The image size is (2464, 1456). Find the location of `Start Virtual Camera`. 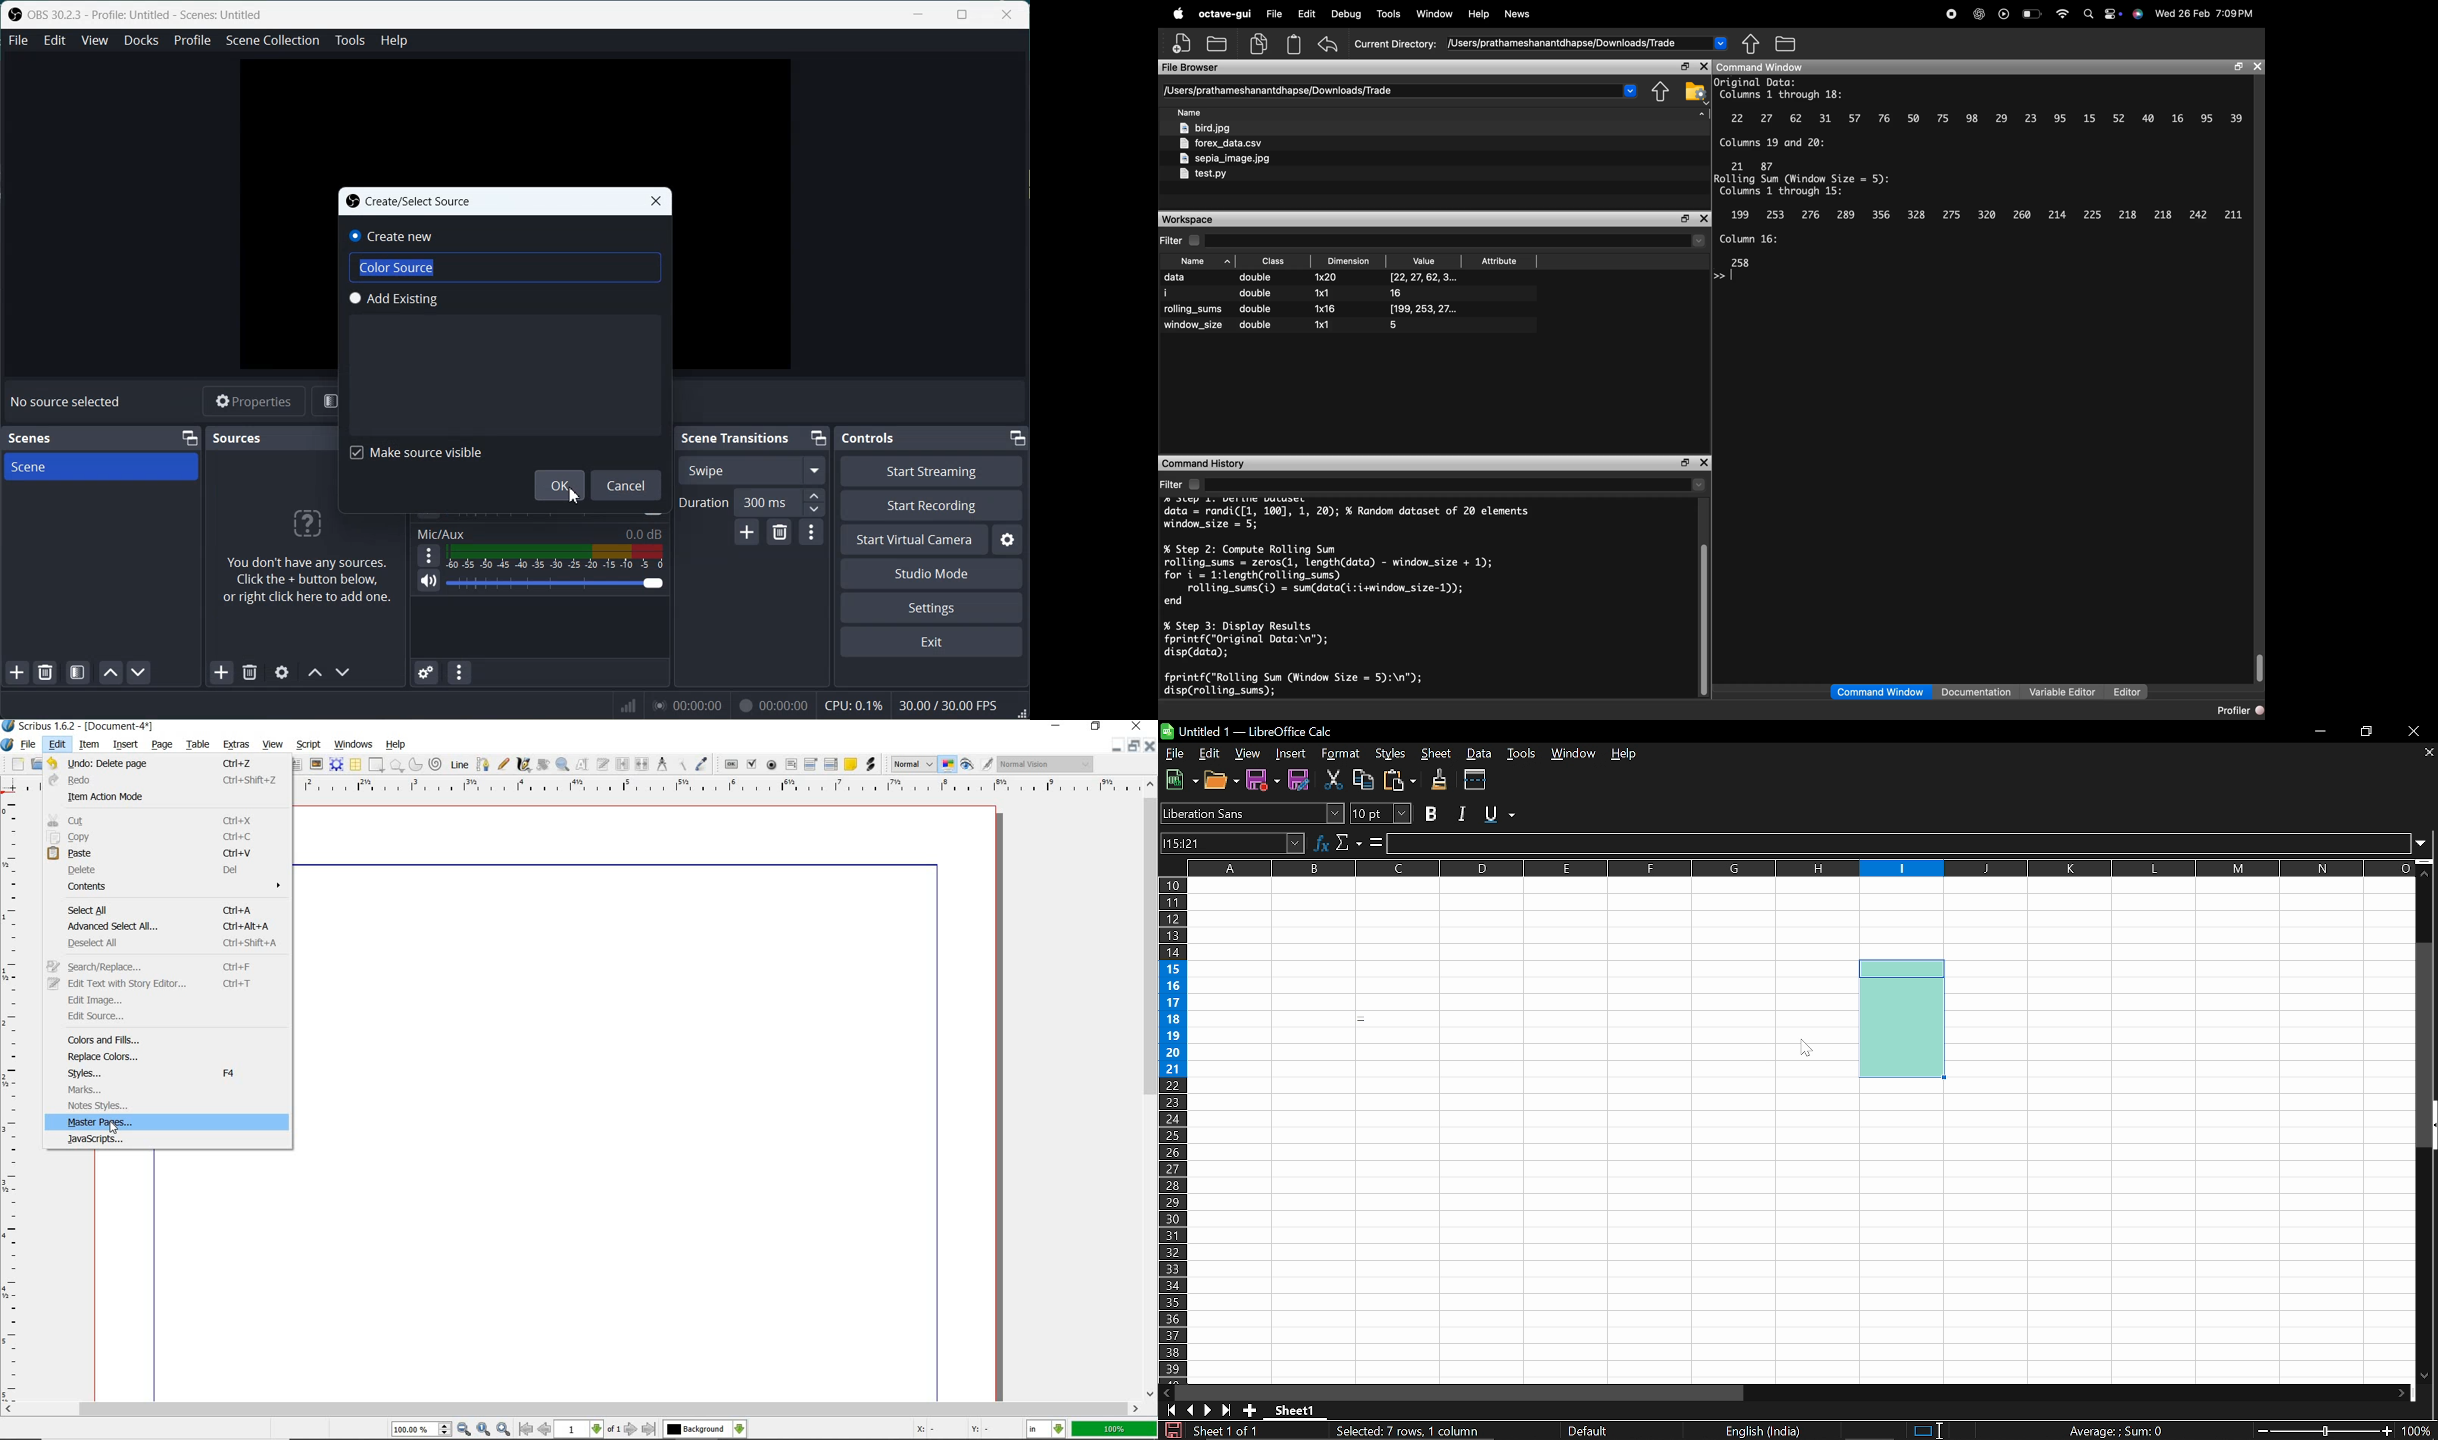

Start Virtual Camera is located at coordinates (914, 540).